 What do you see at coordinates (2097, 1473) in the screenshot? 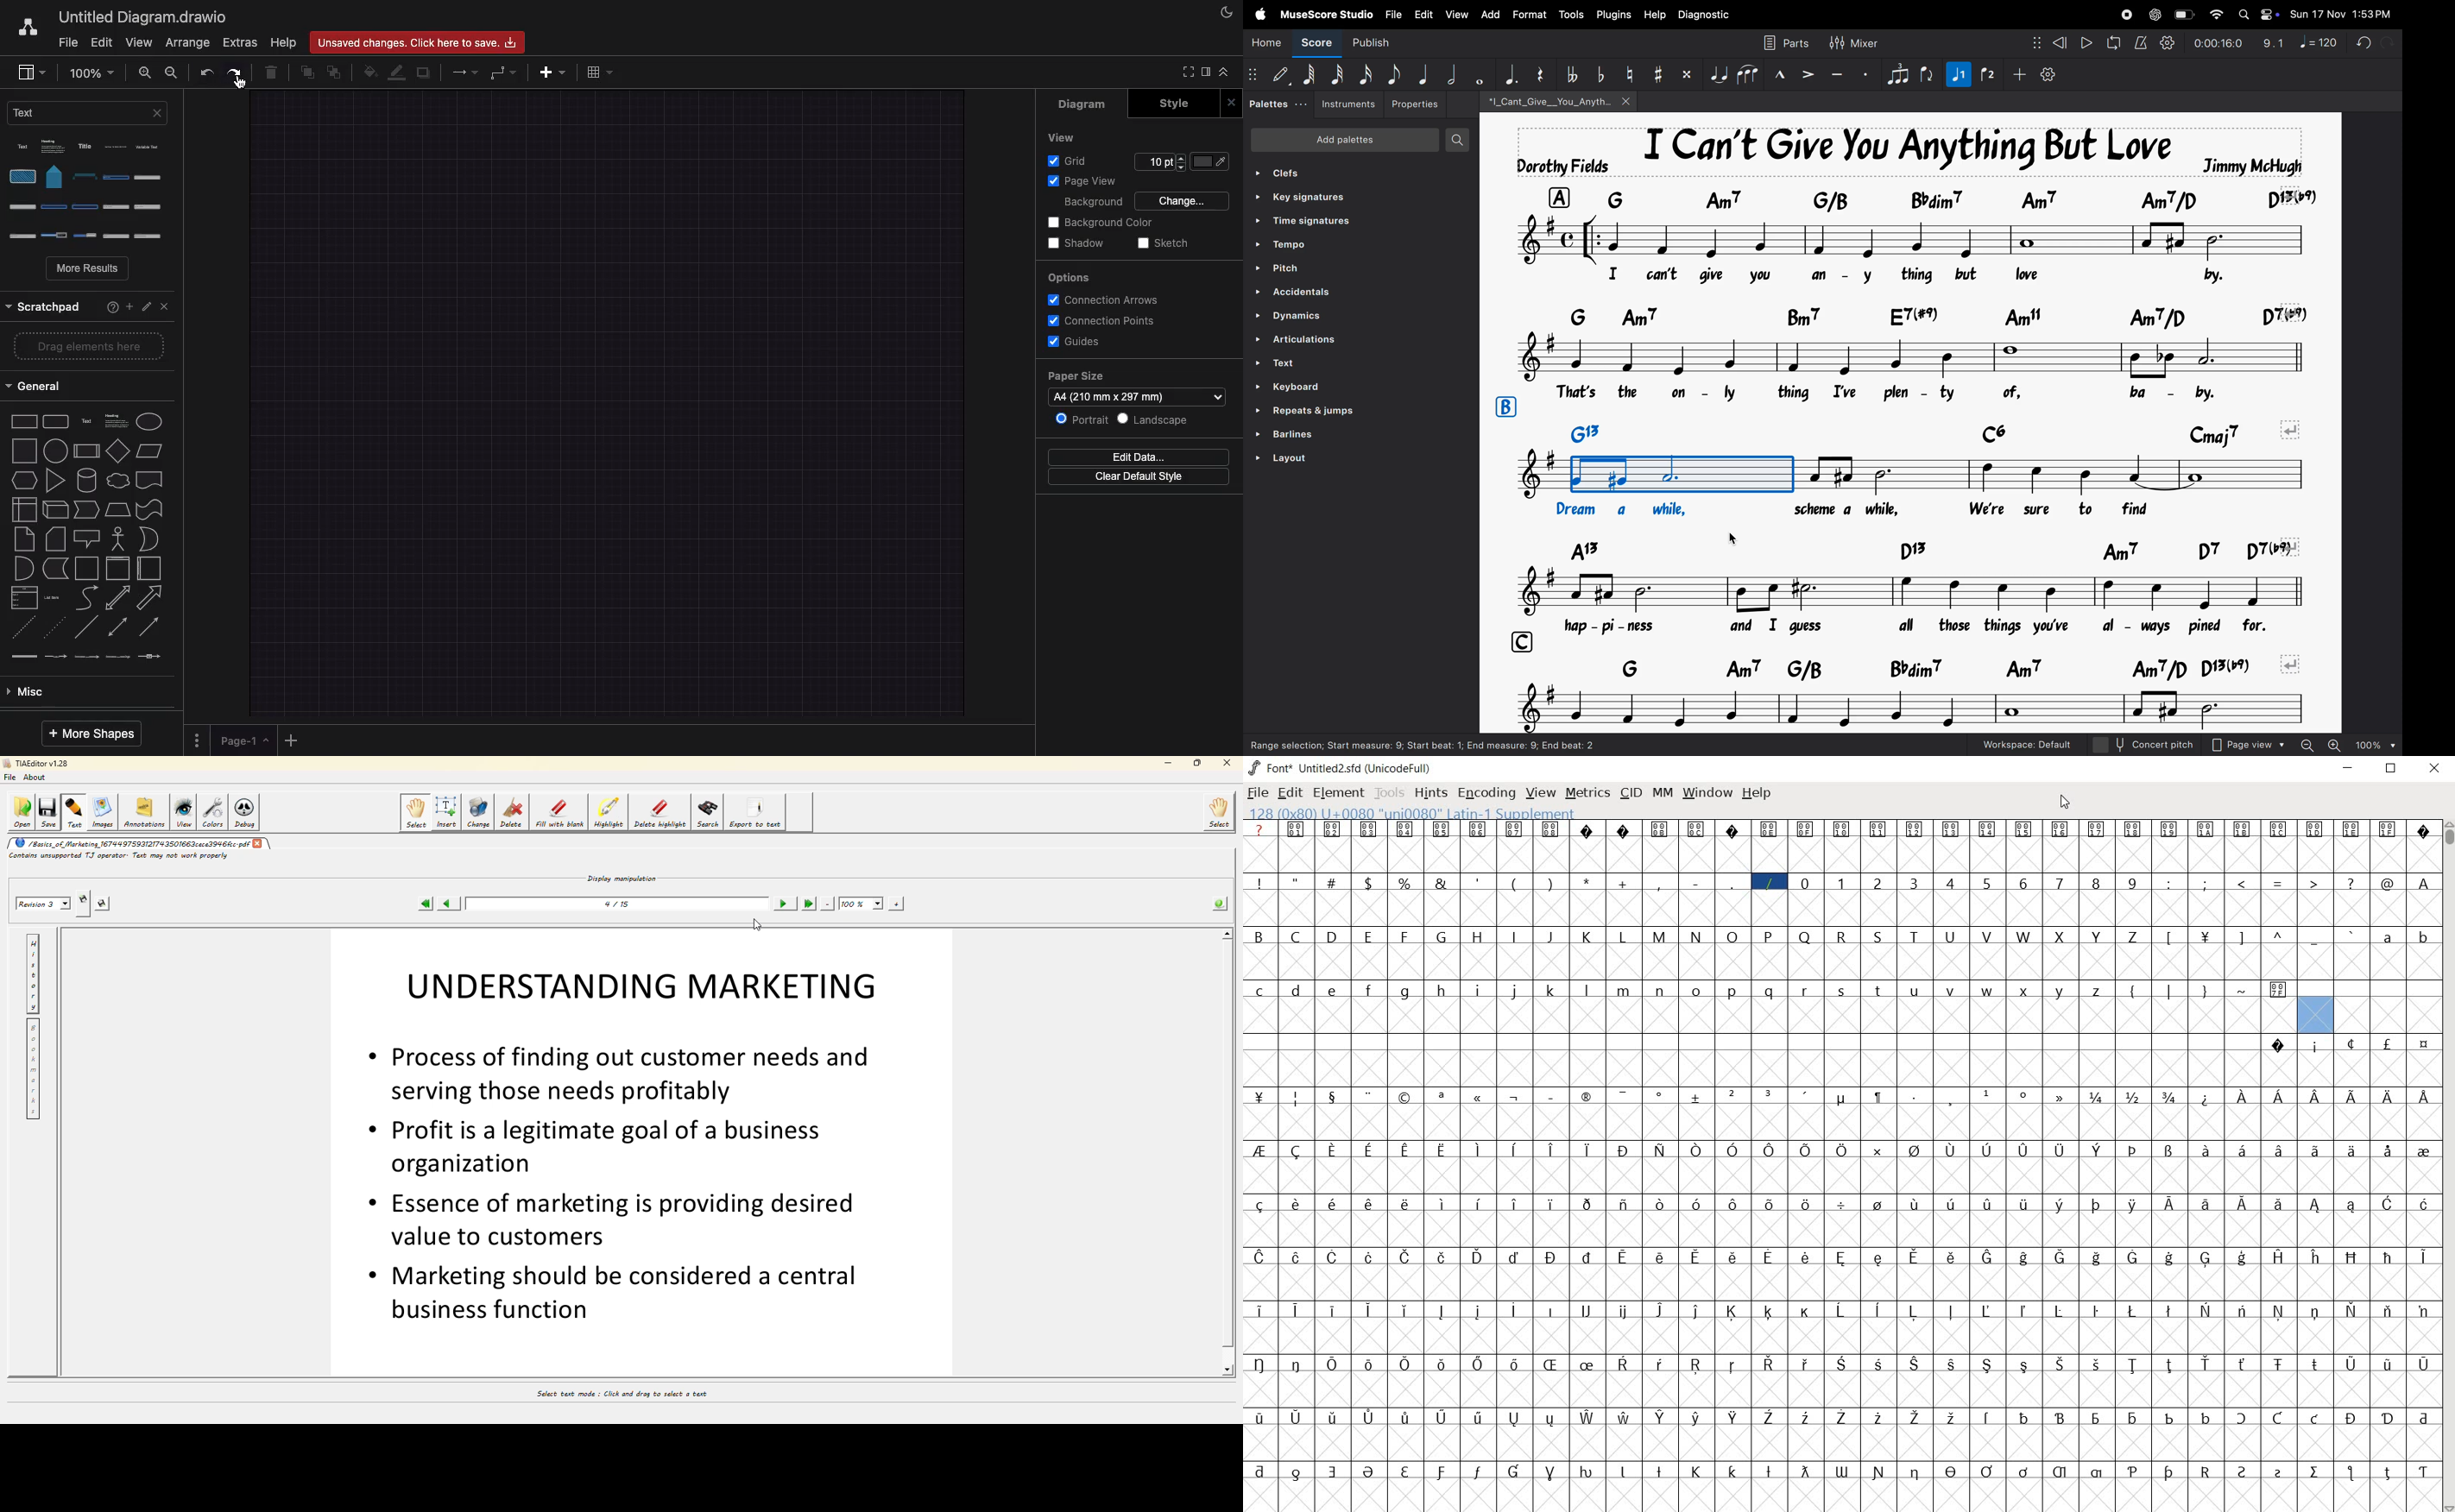
I see `glyph` at bounding box center [2097, 1473].